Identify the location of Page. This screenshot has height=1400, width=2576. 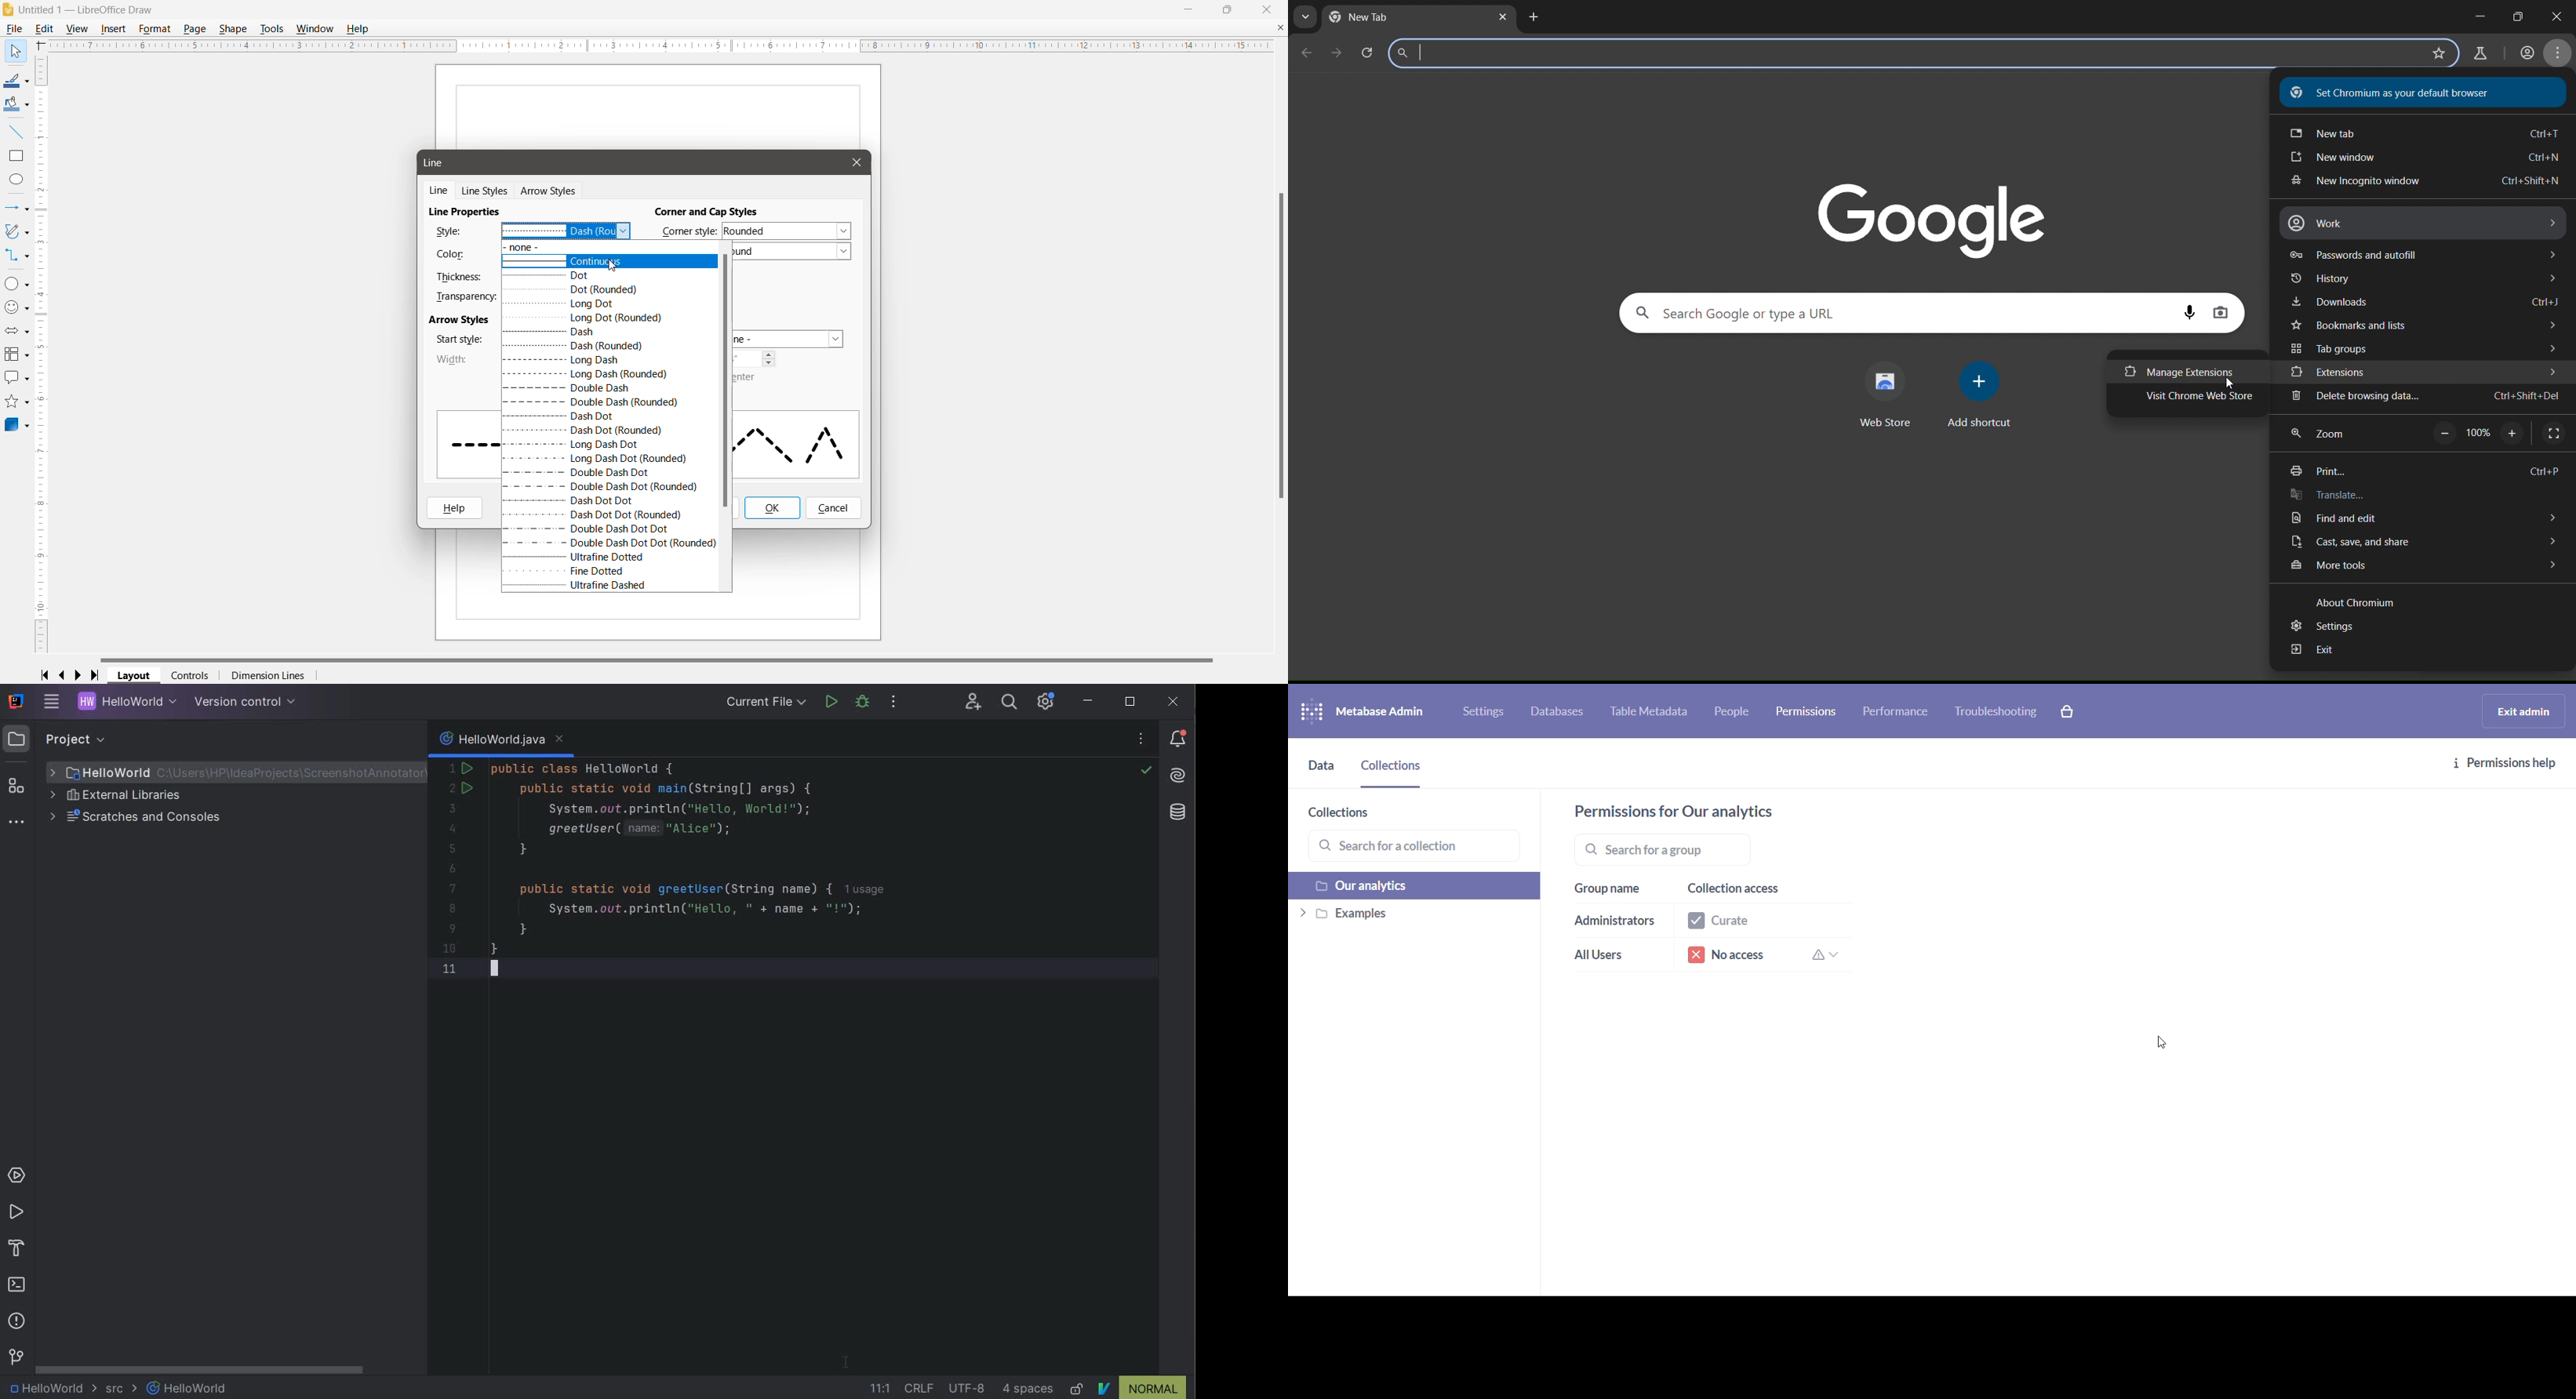
(195, 29).